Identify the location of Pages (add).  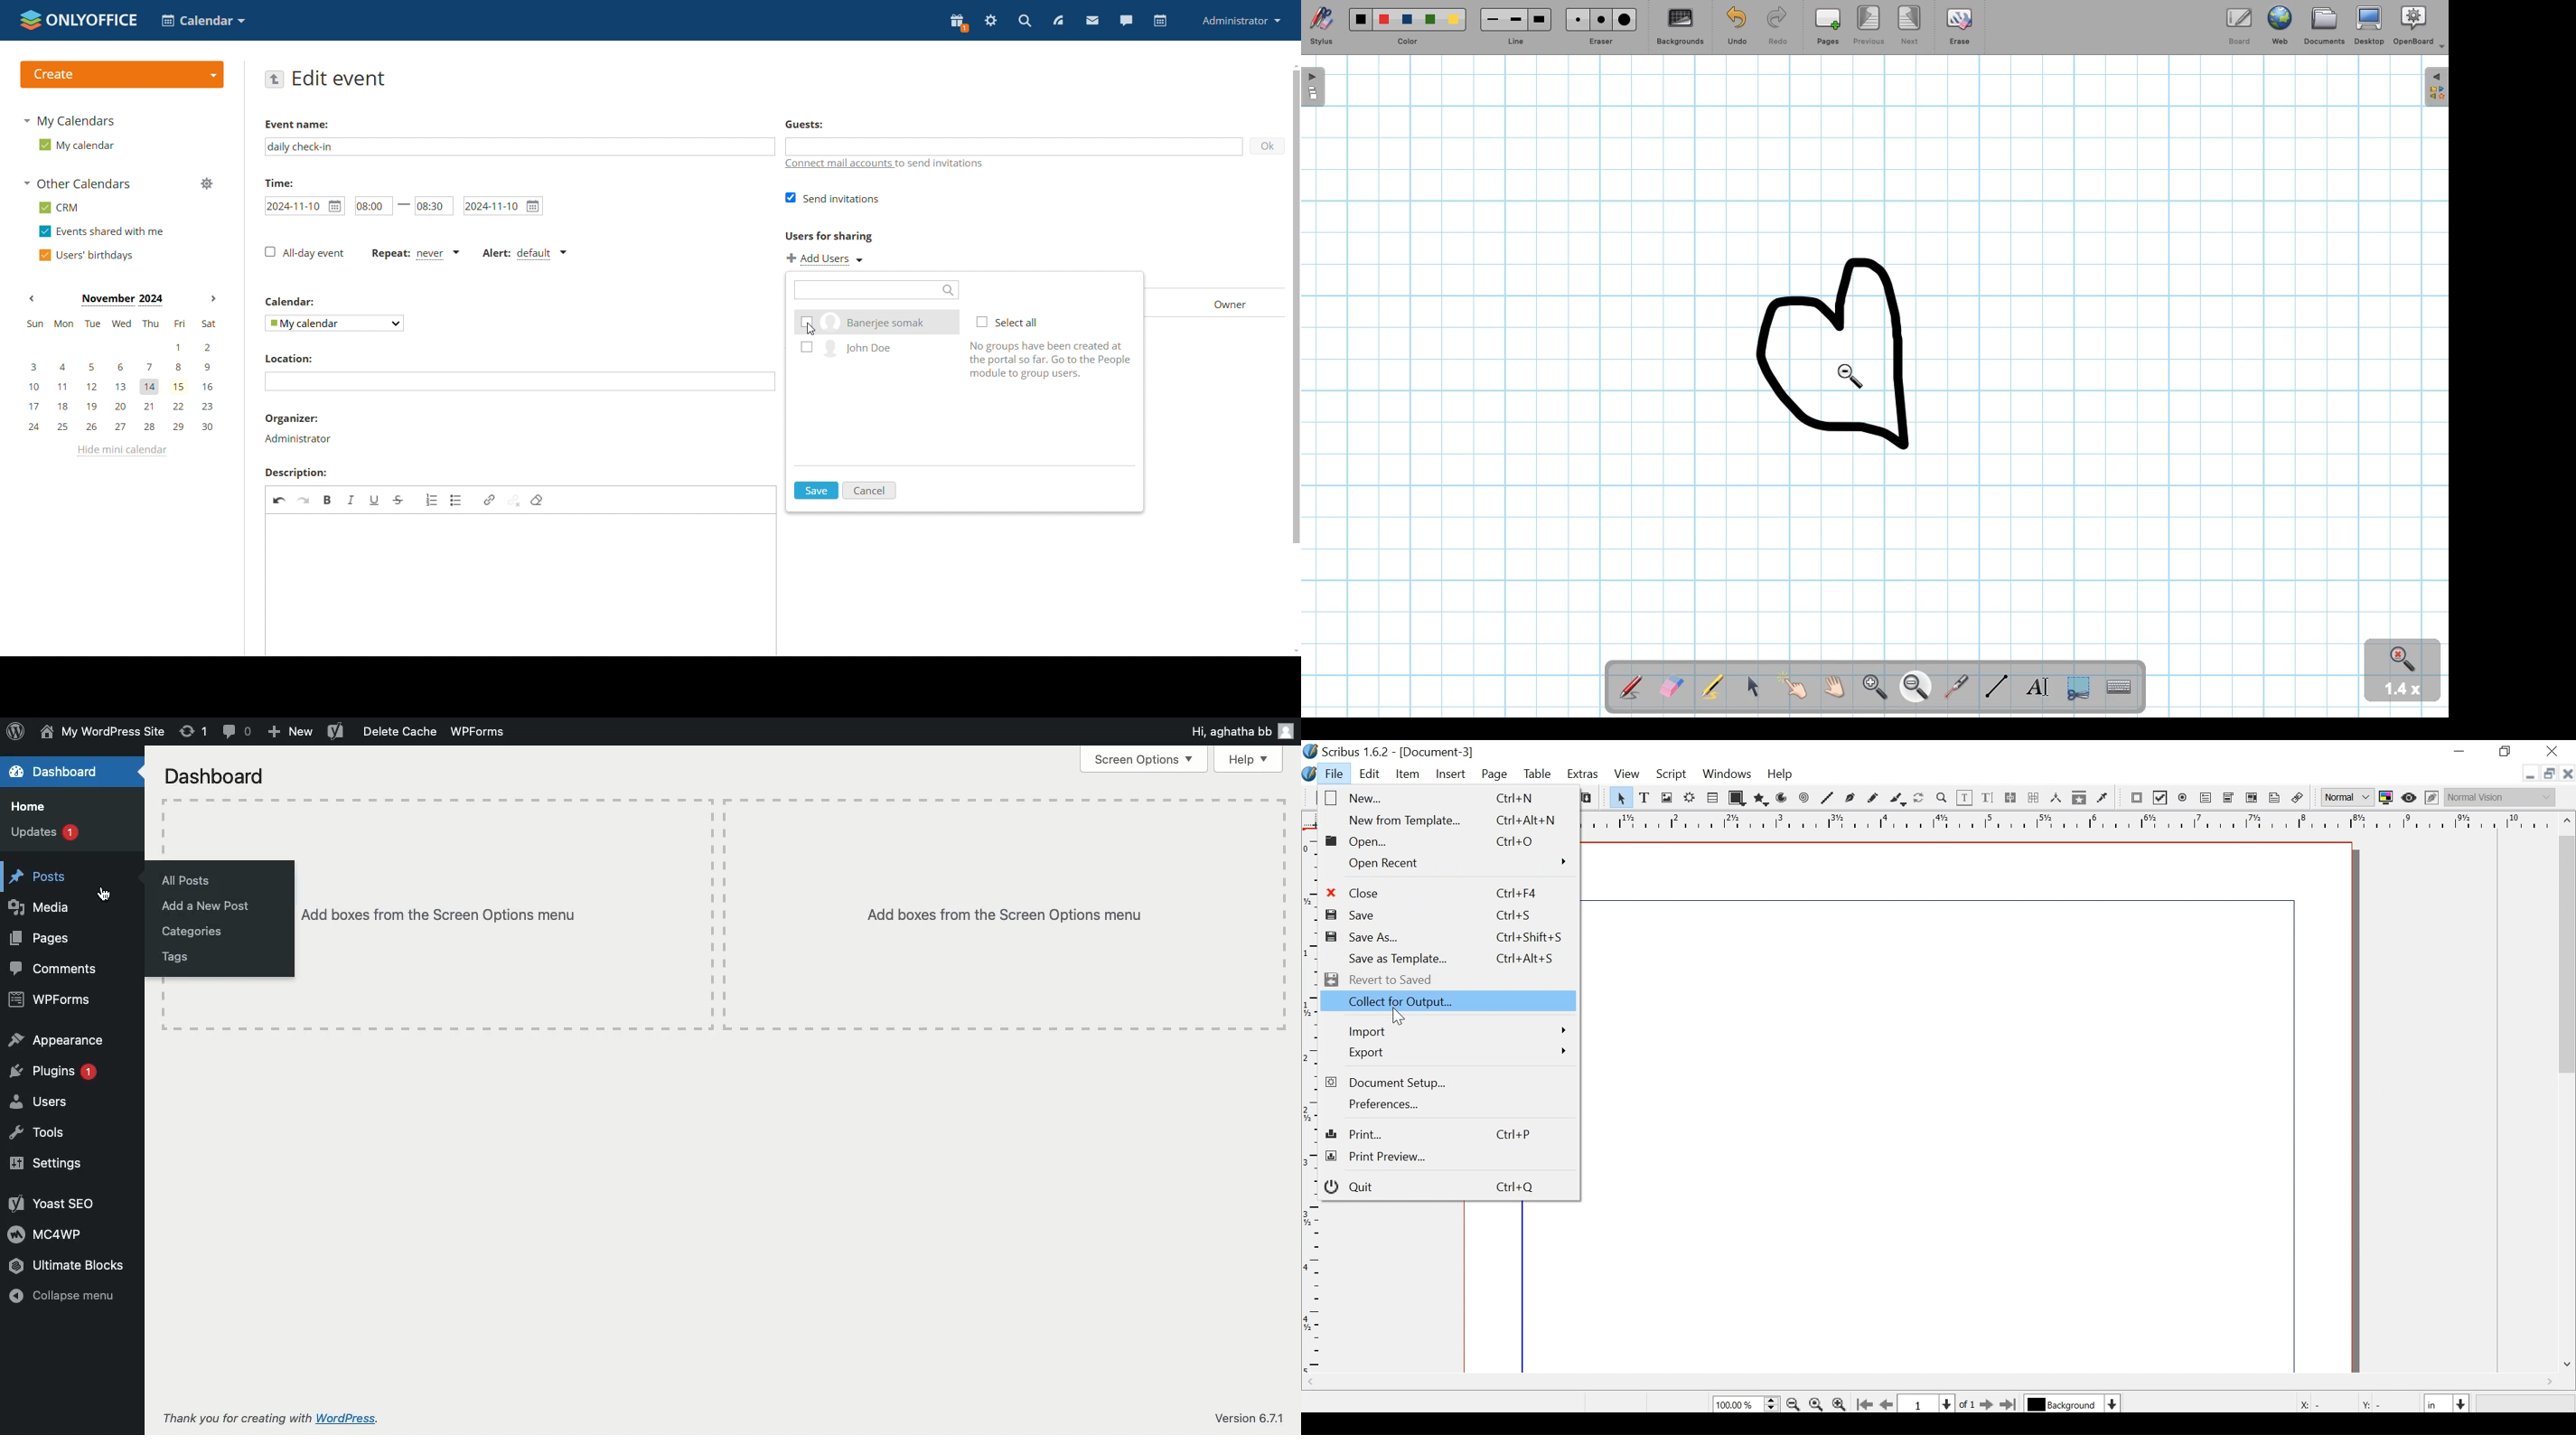
(1826, 26).